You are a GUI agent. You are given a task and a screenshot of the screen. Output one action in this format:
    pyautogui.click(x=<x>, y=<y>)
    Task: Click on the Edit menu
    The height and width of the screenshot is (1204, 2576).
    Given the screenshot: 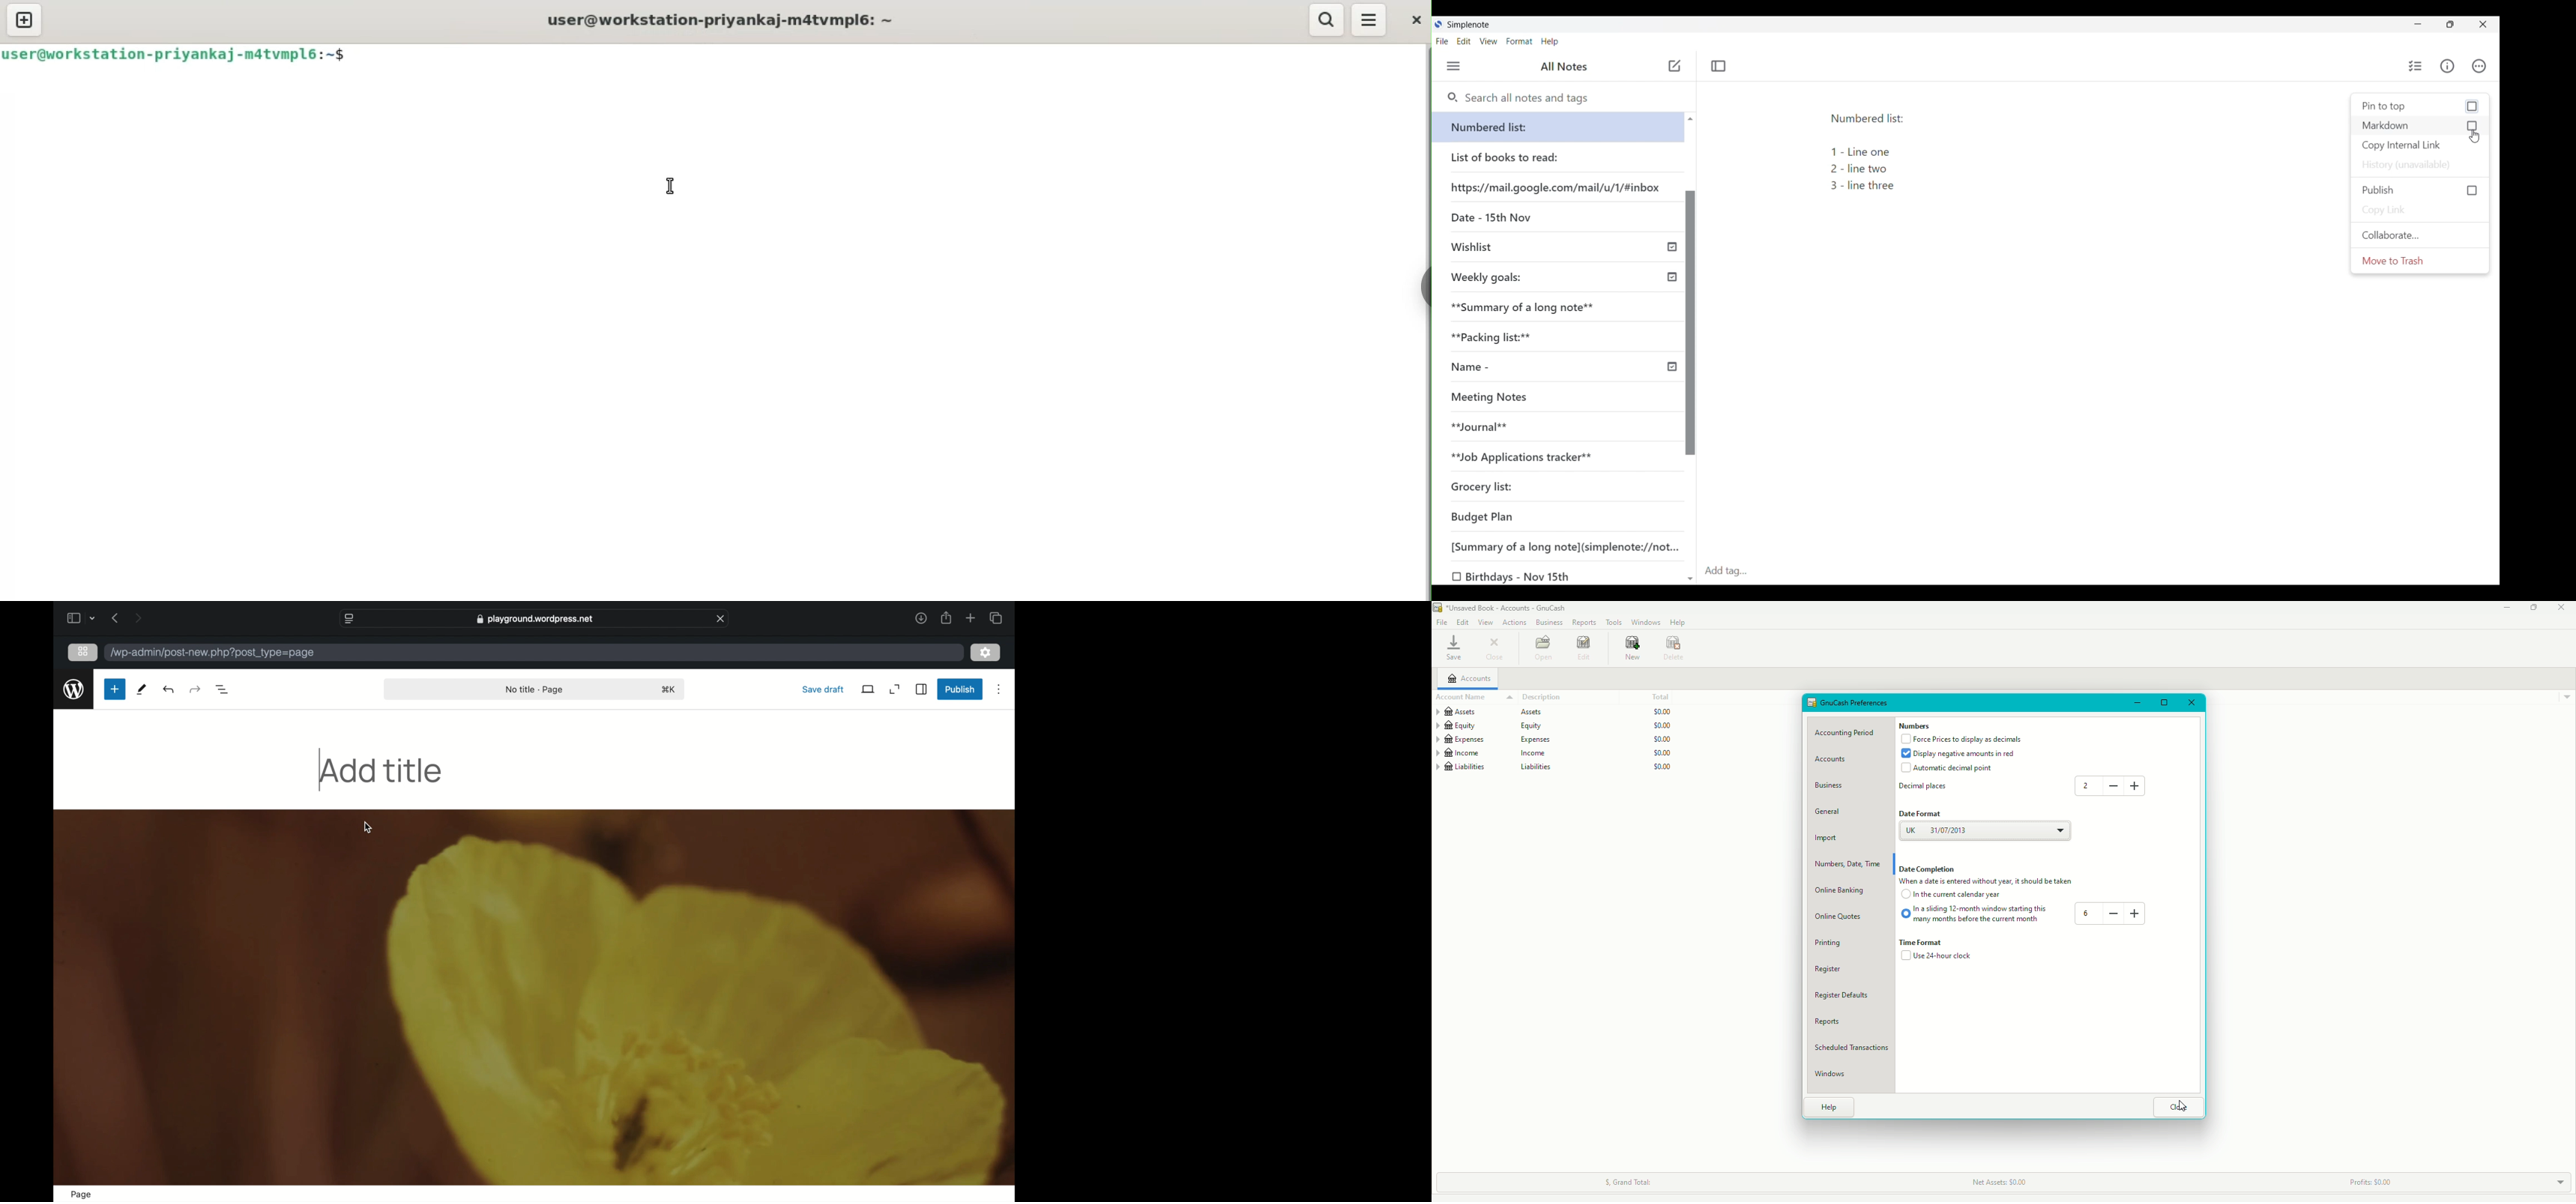 What is the action you would take?
    pyautogui.click(x=1464, y=41)
    